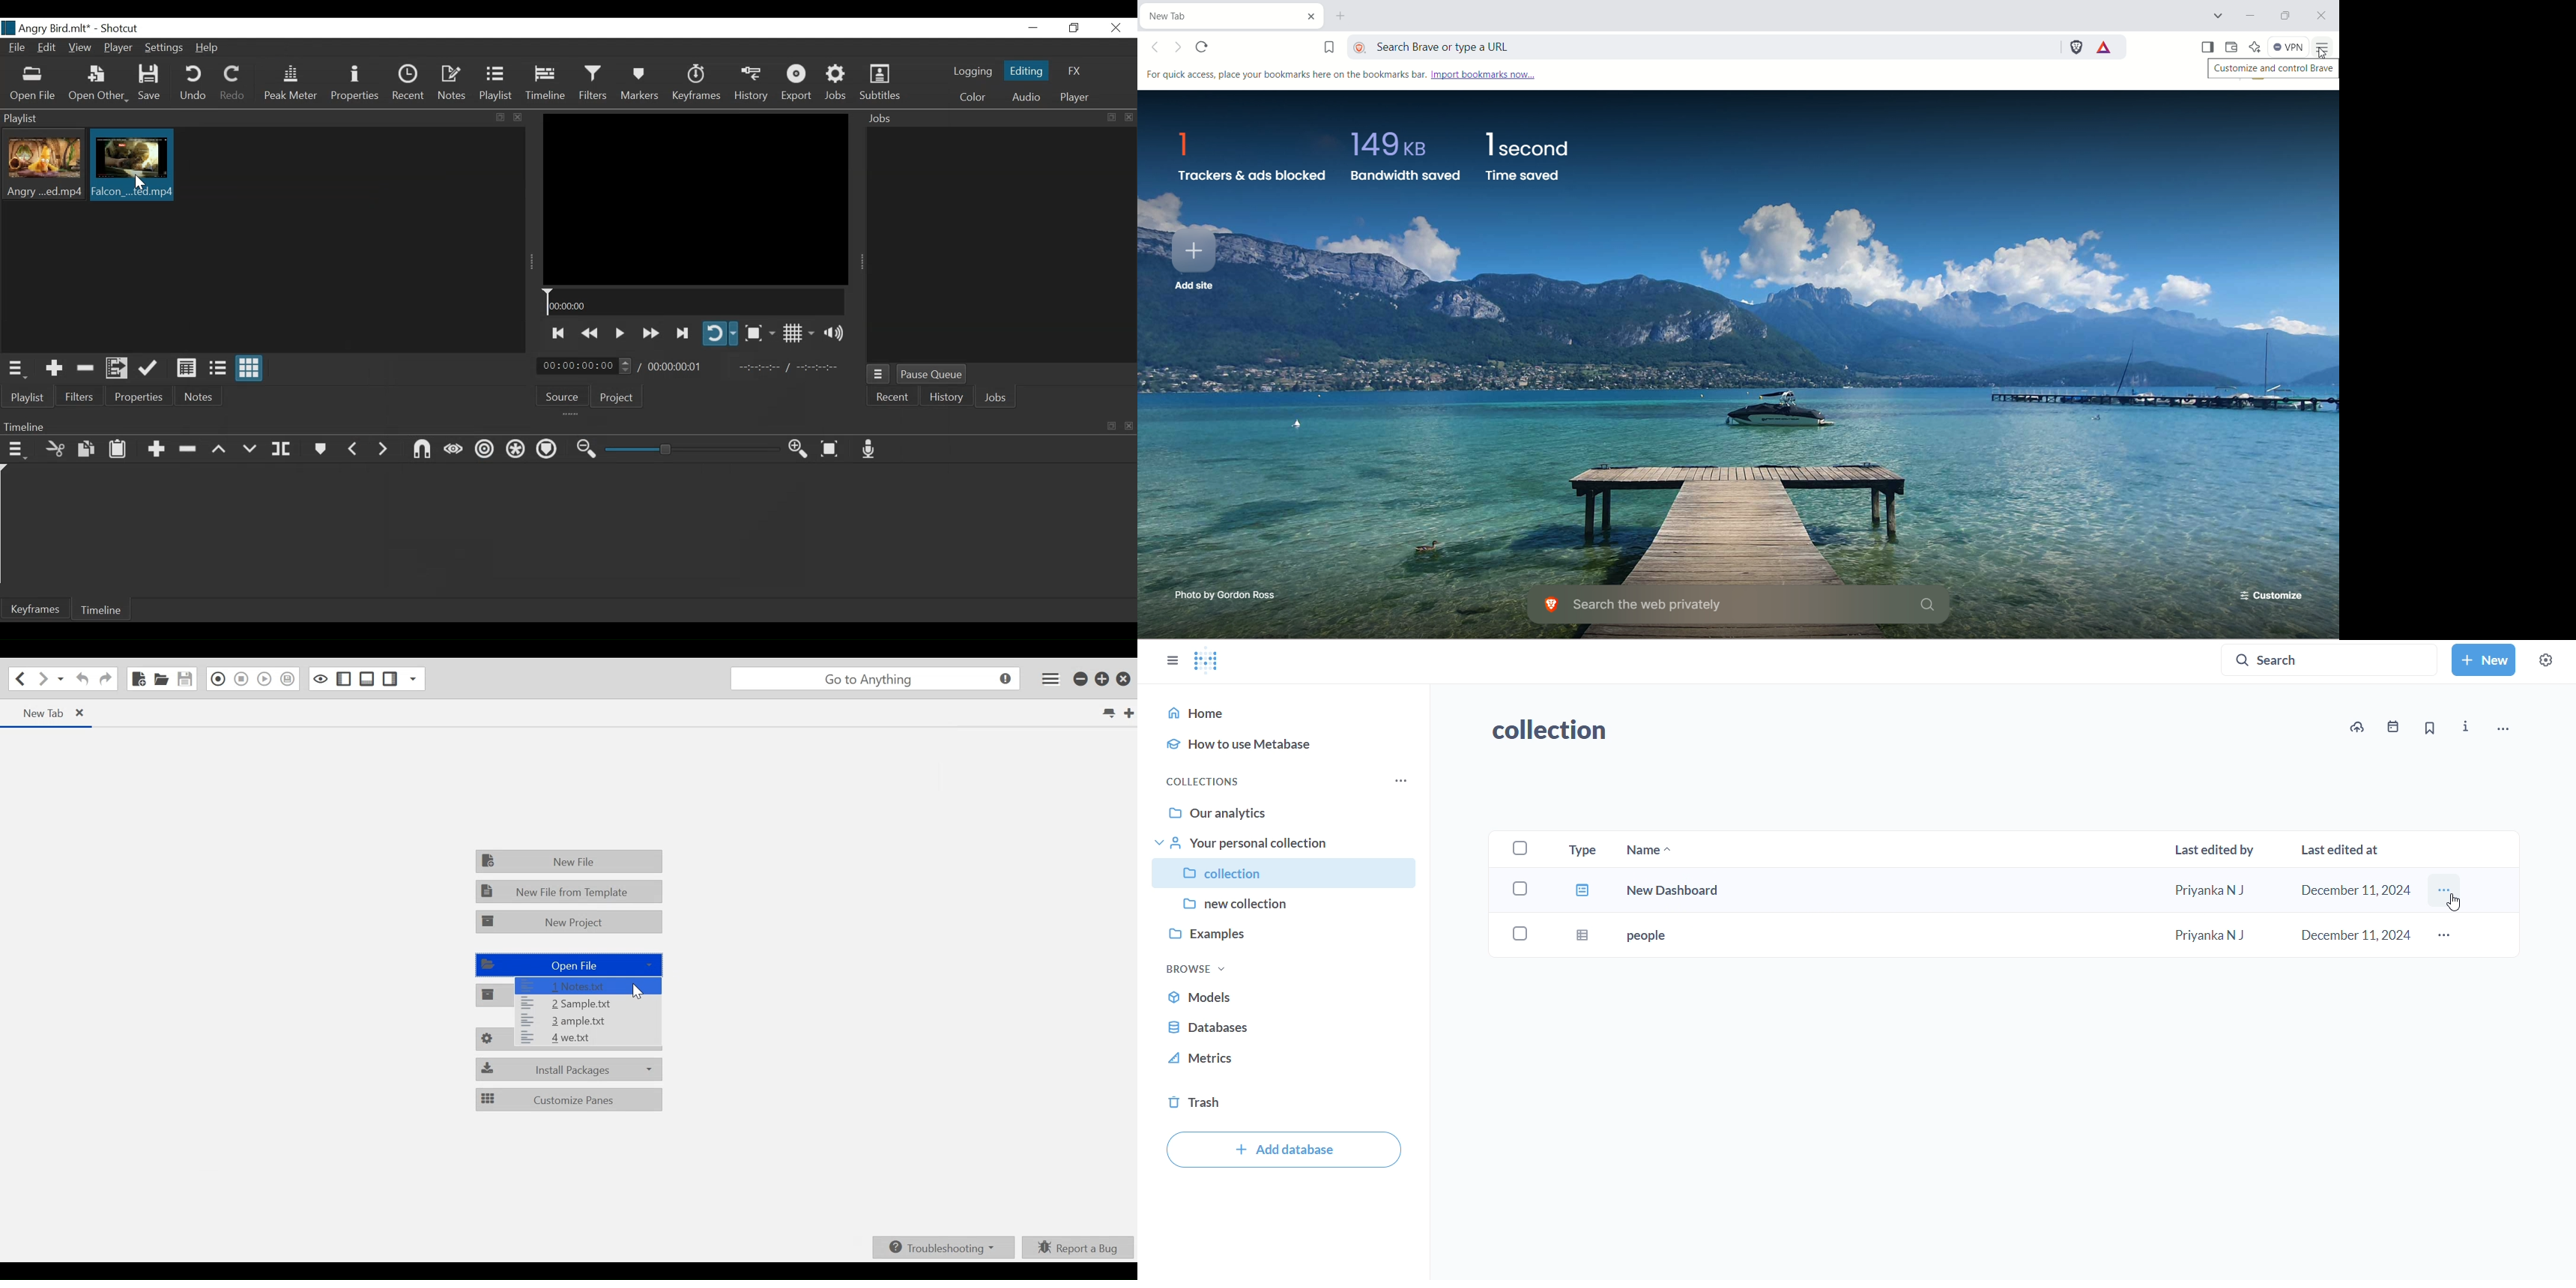  What do you see at coordinates (7, 526) in the screenshot?
I see `Timeline cursor` at bounding box center [7, 526].